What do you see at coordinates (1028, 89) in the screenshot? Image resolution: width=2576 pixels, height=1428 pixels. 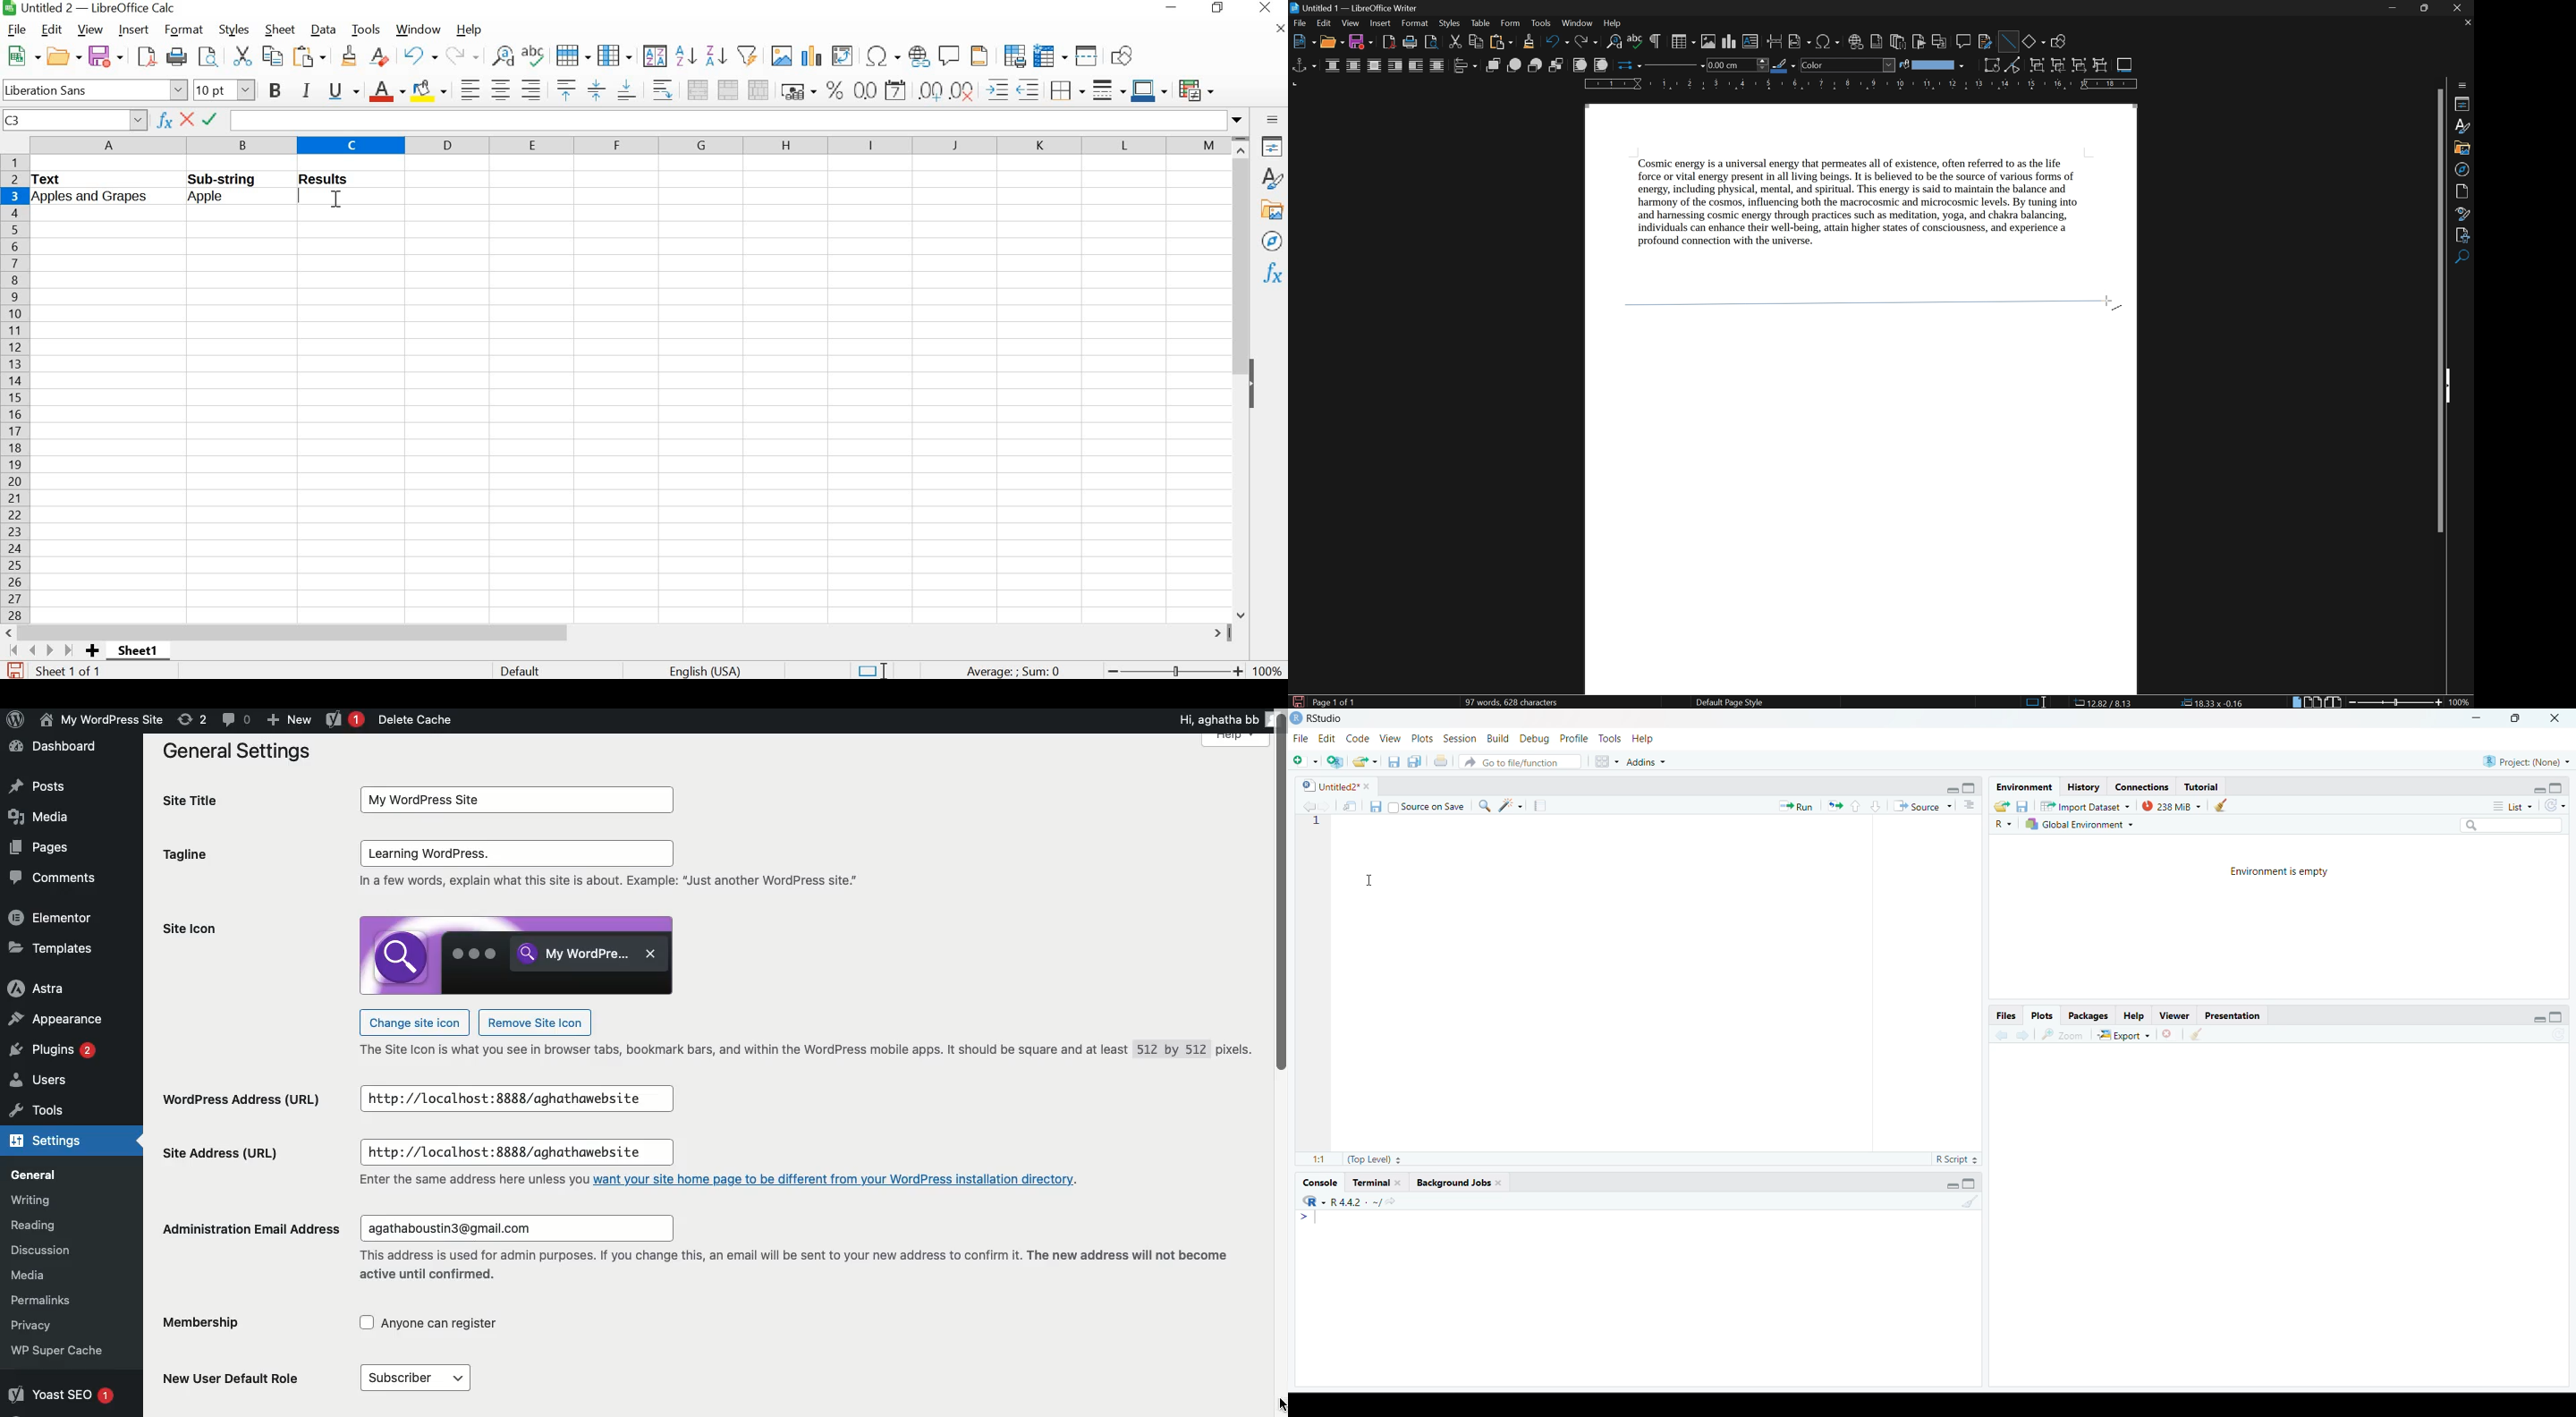 I see `decrease indent` at bounding box center [1028, 89].